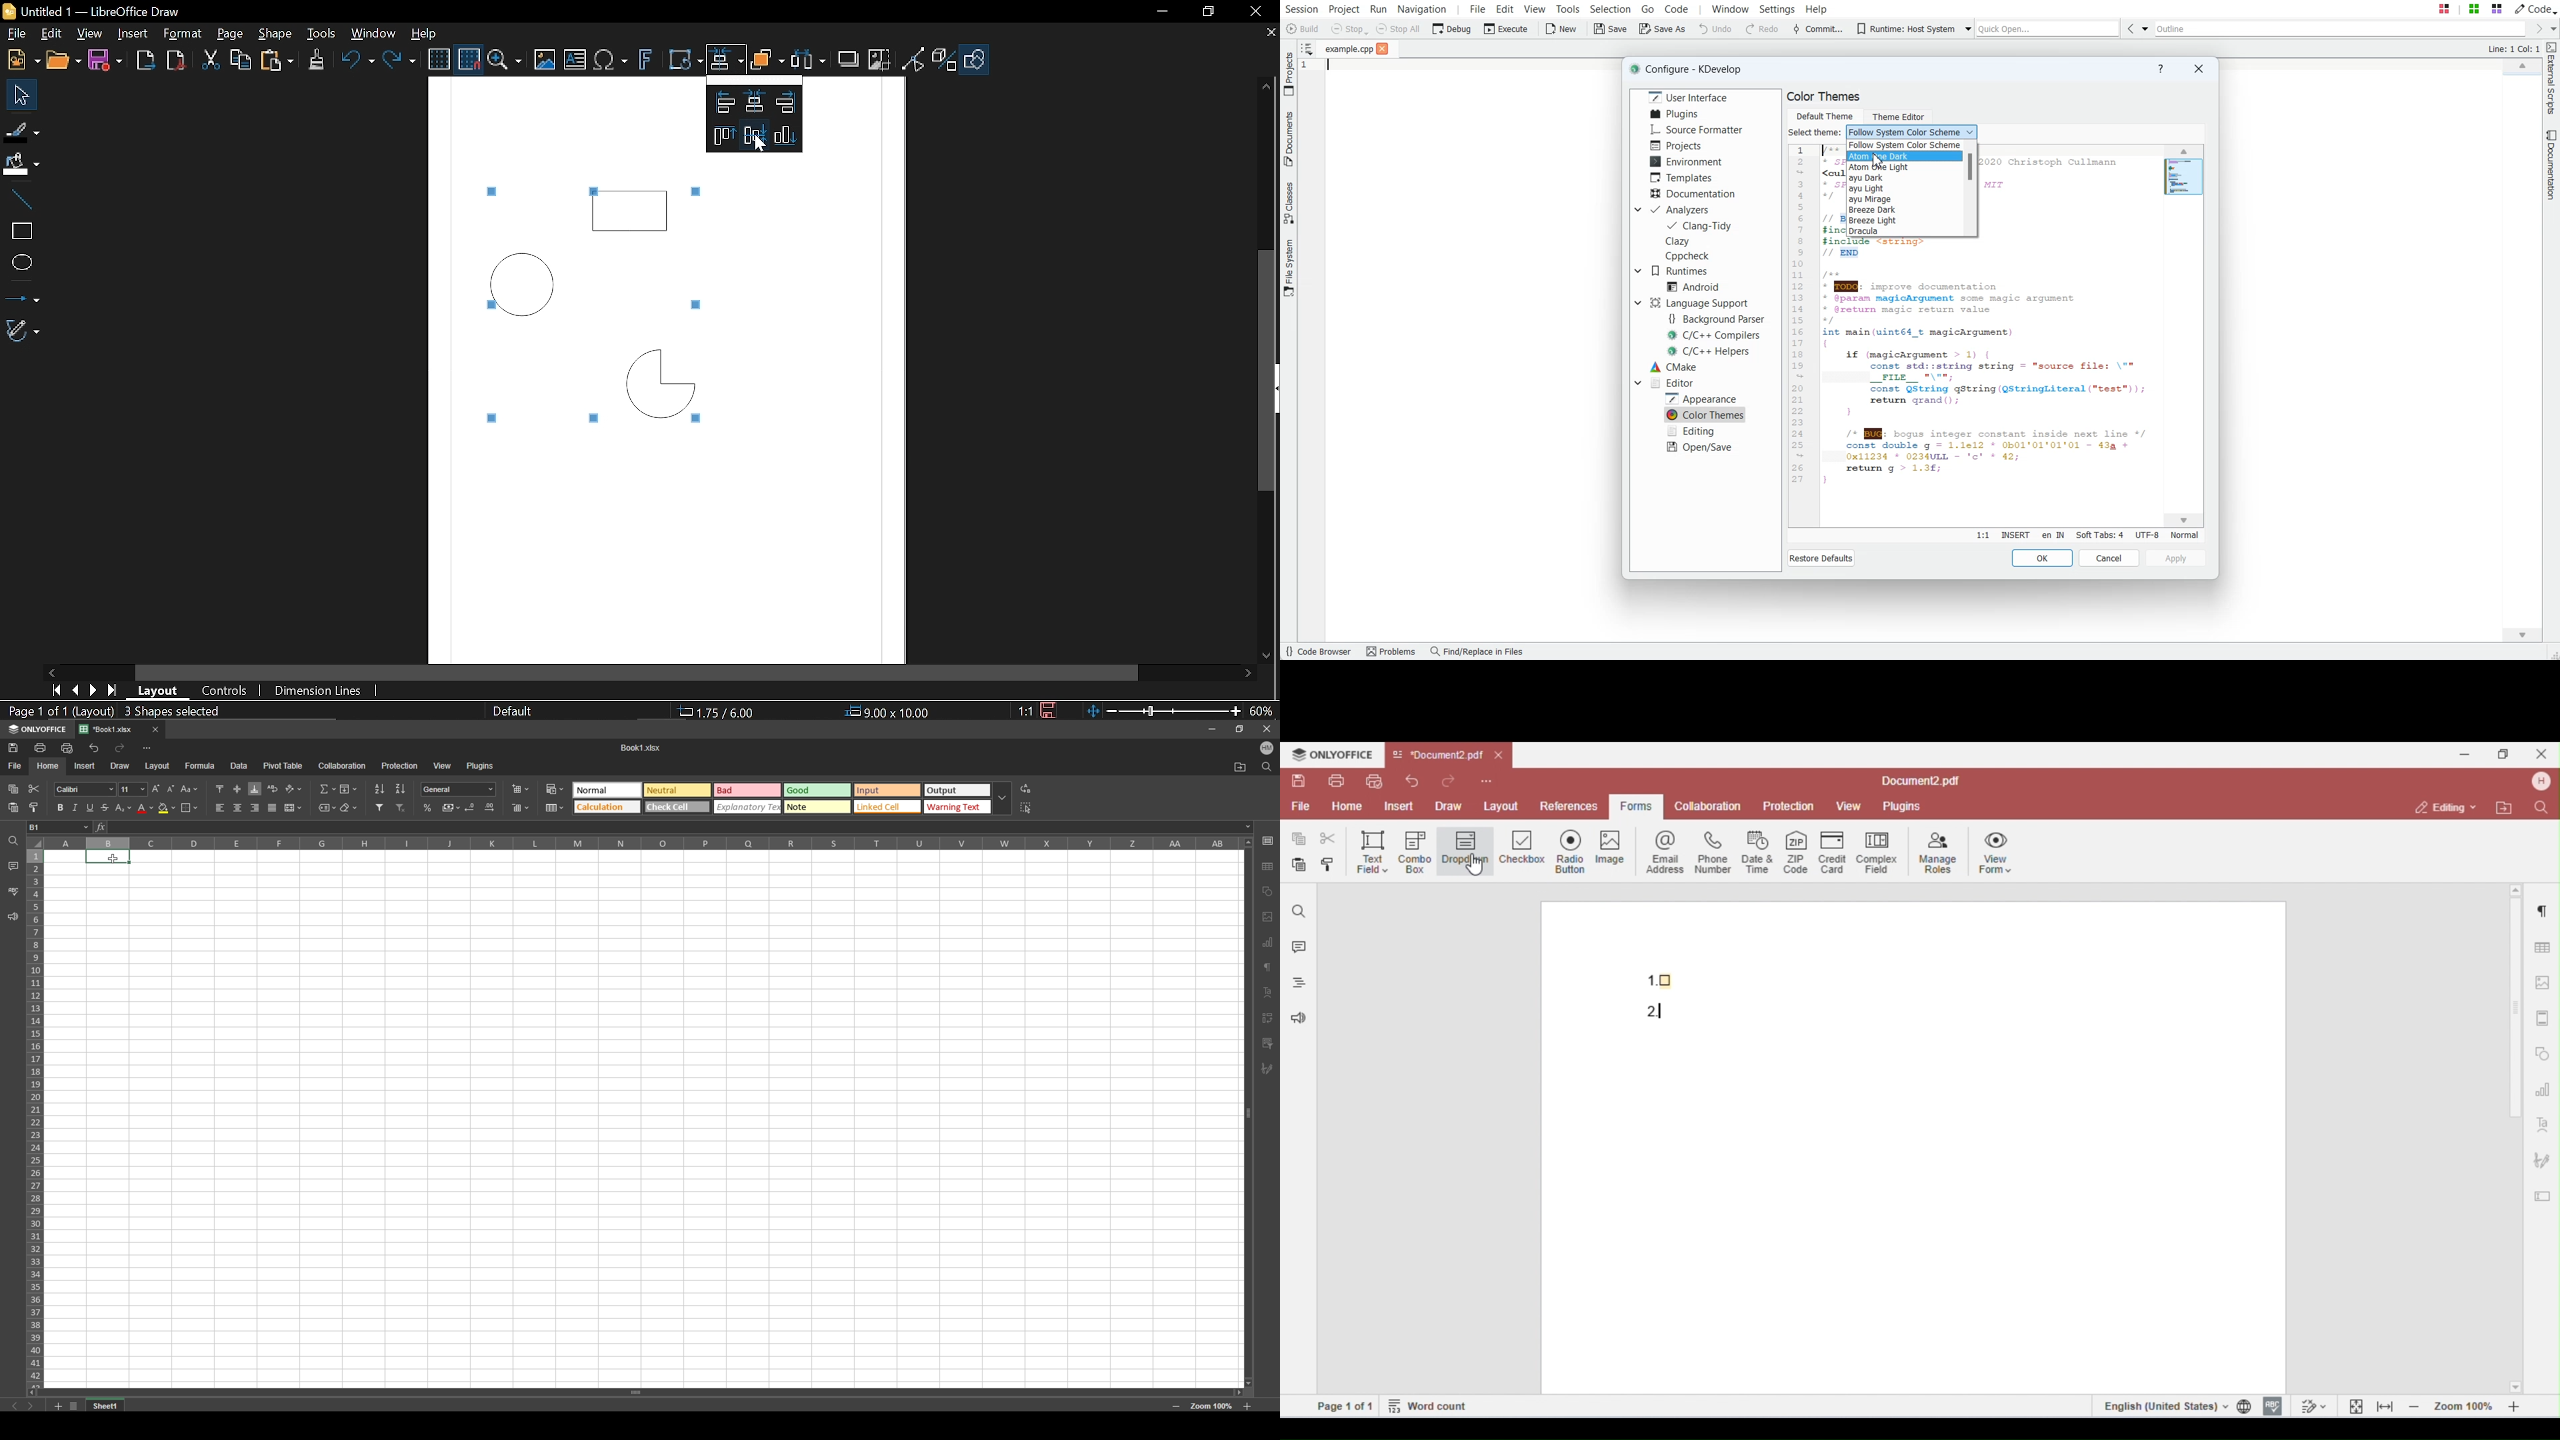  What do you see at coordinates (641, 1393) in the screenshot?
I see `scroll bar` at bounding box center [641, 1393].